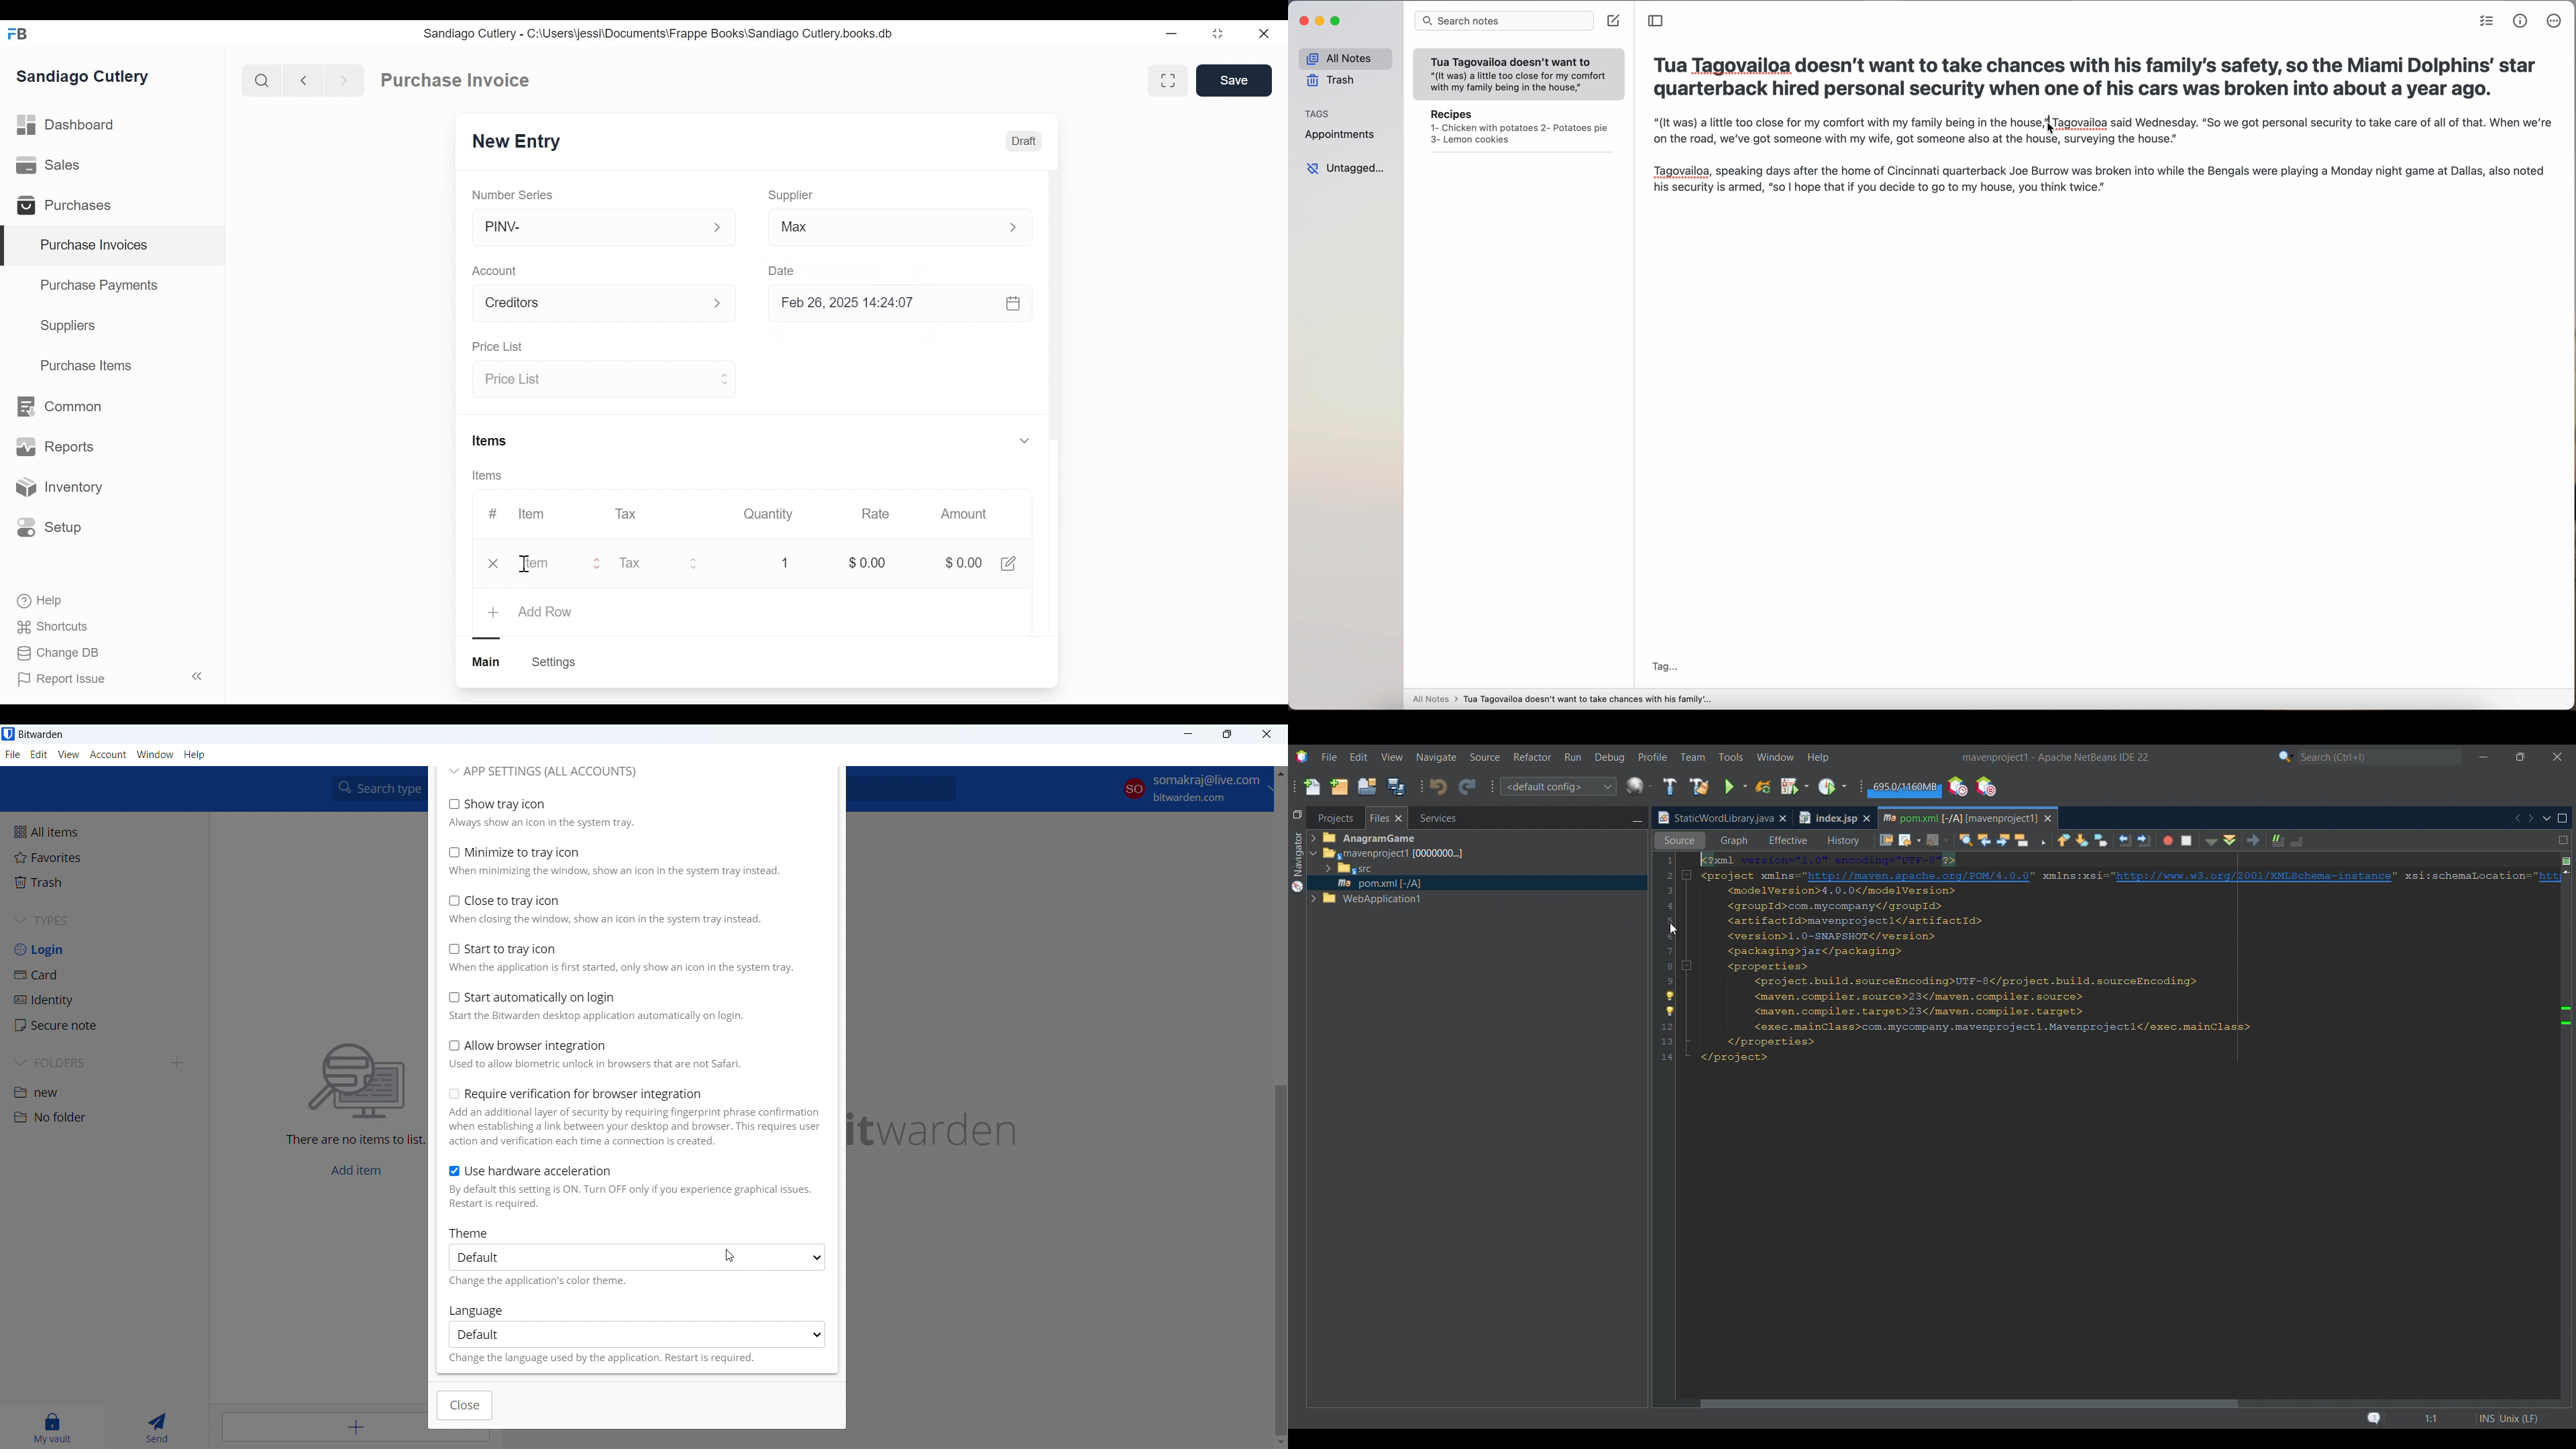 The height and width of the screenshot is (1456, 2576). What do you see at coordinates (495, 612) in the screenshot?
I see `+` at bounding box center [495, 612].